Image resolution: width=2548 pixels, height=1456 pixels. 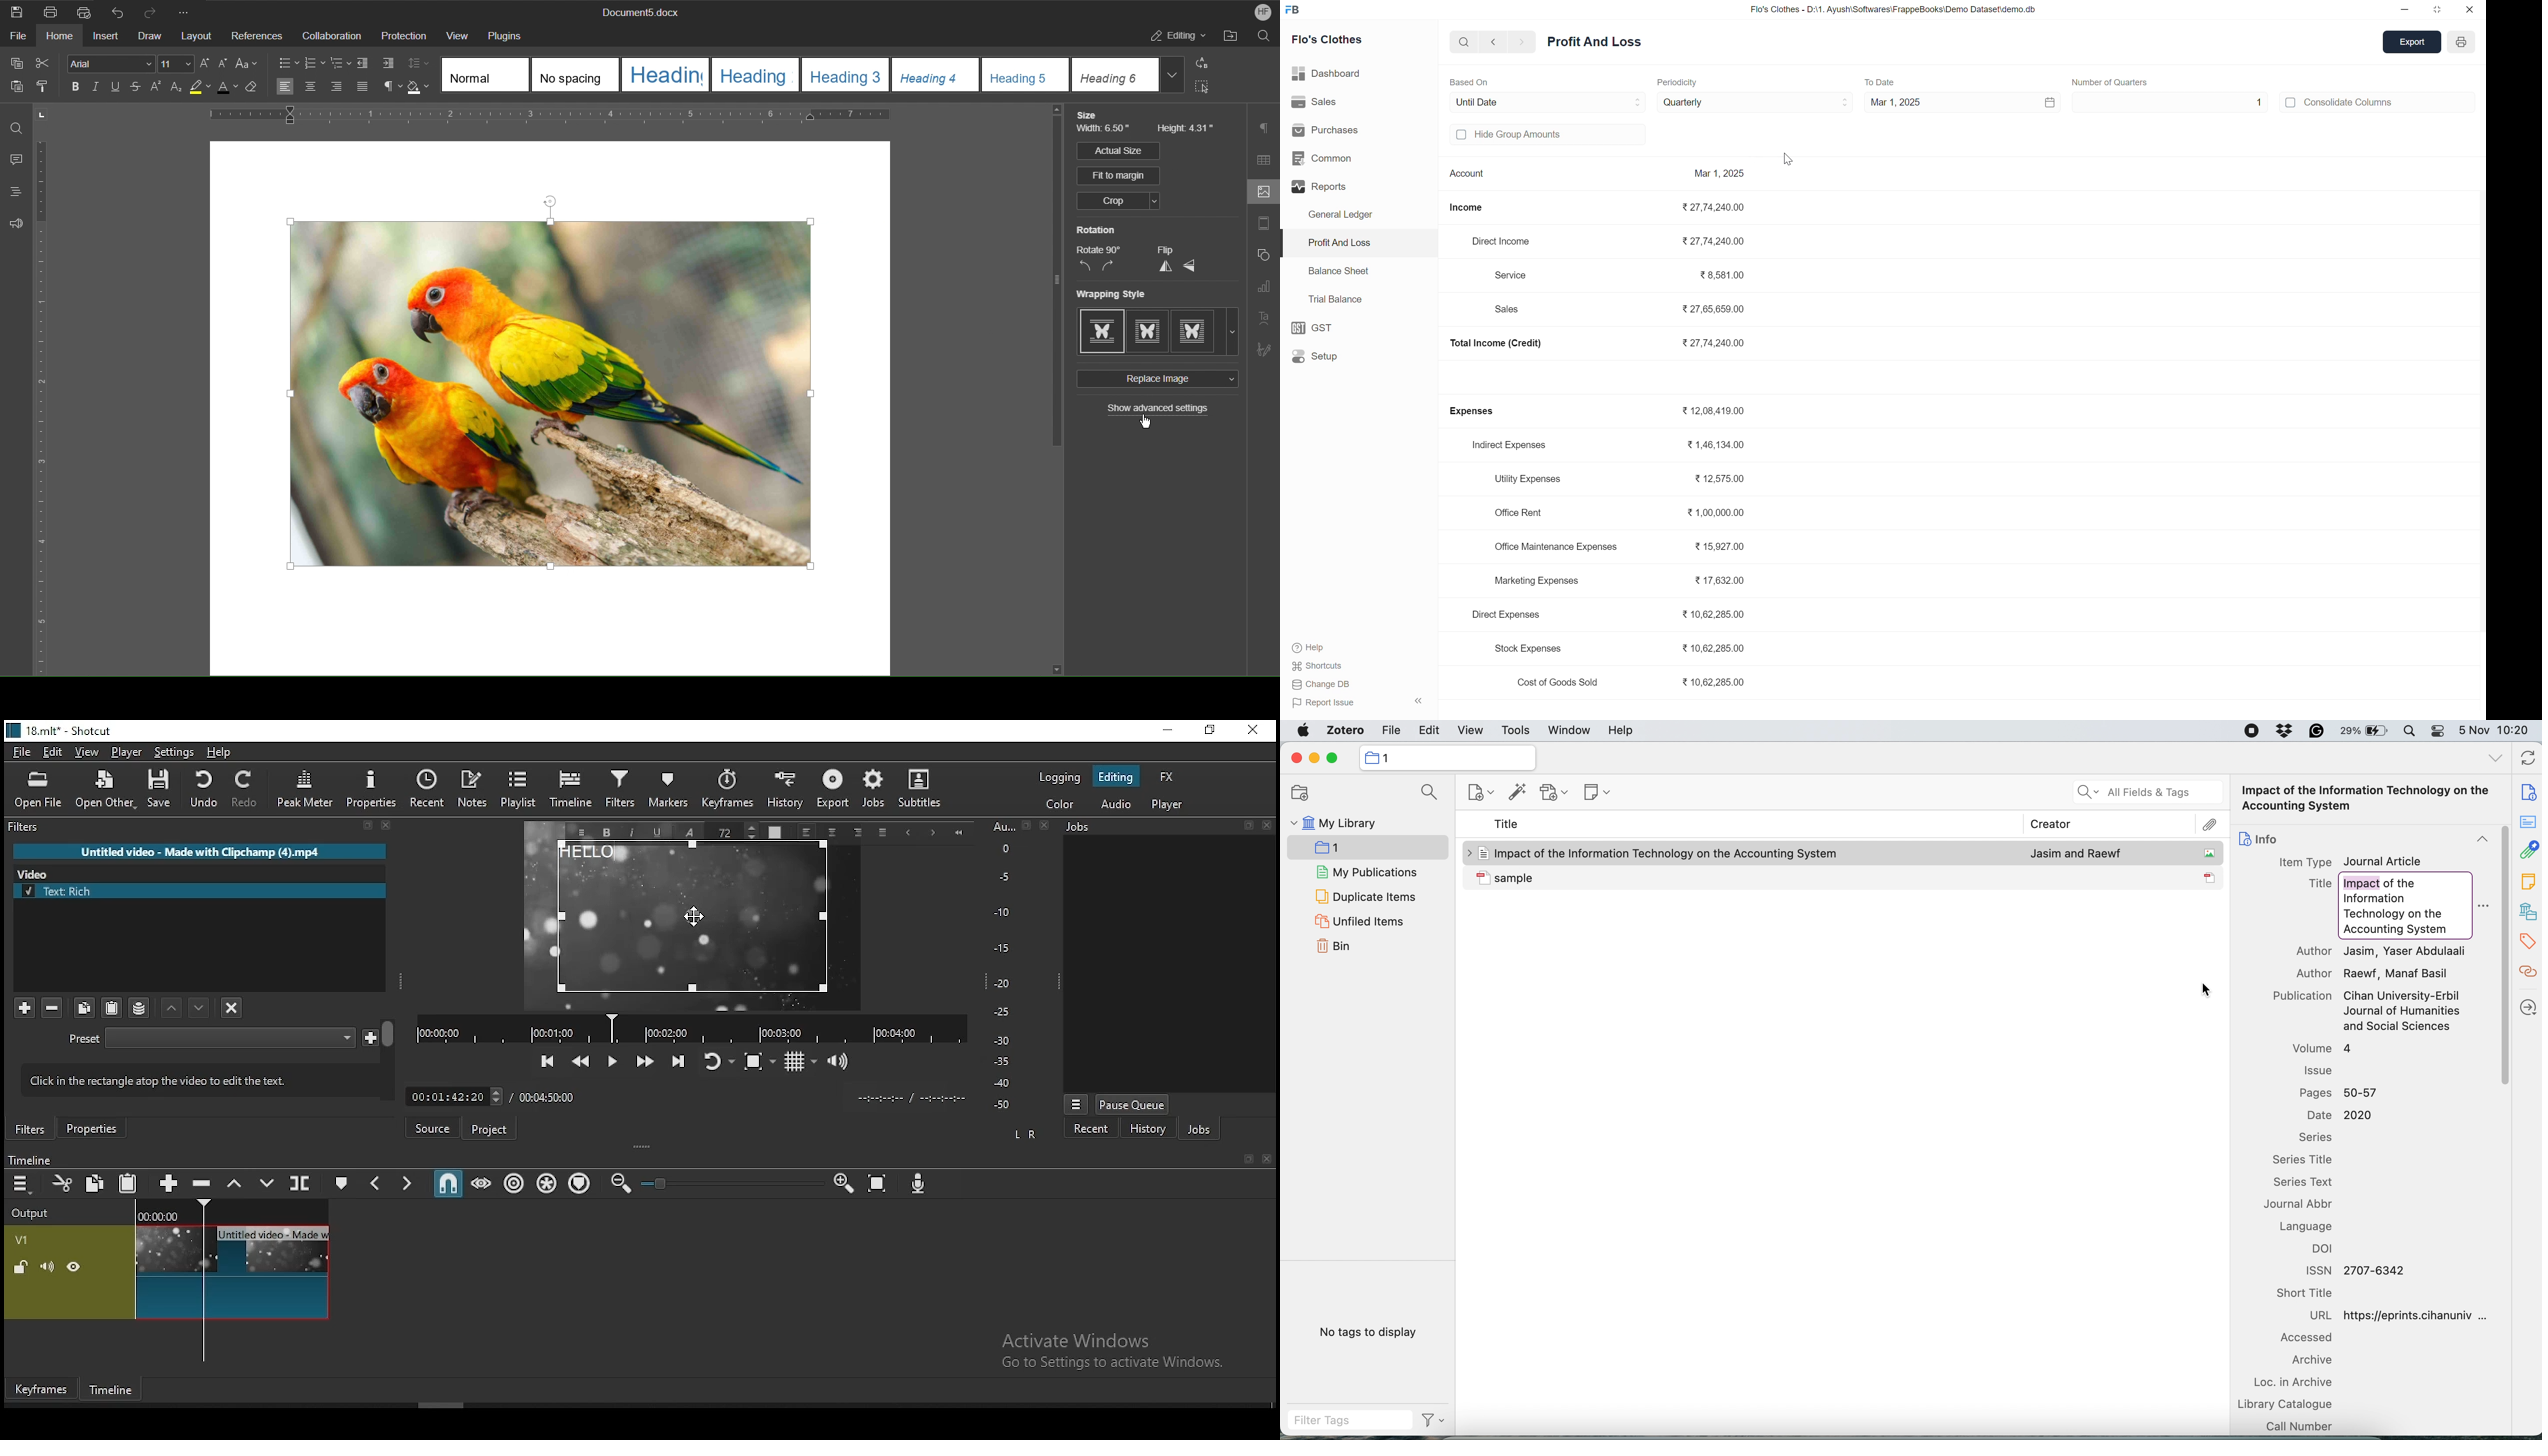 What do you see at coordinates (330, 35) in the screenshot?
I see `Collaboration` at bounding box center [330, 35].